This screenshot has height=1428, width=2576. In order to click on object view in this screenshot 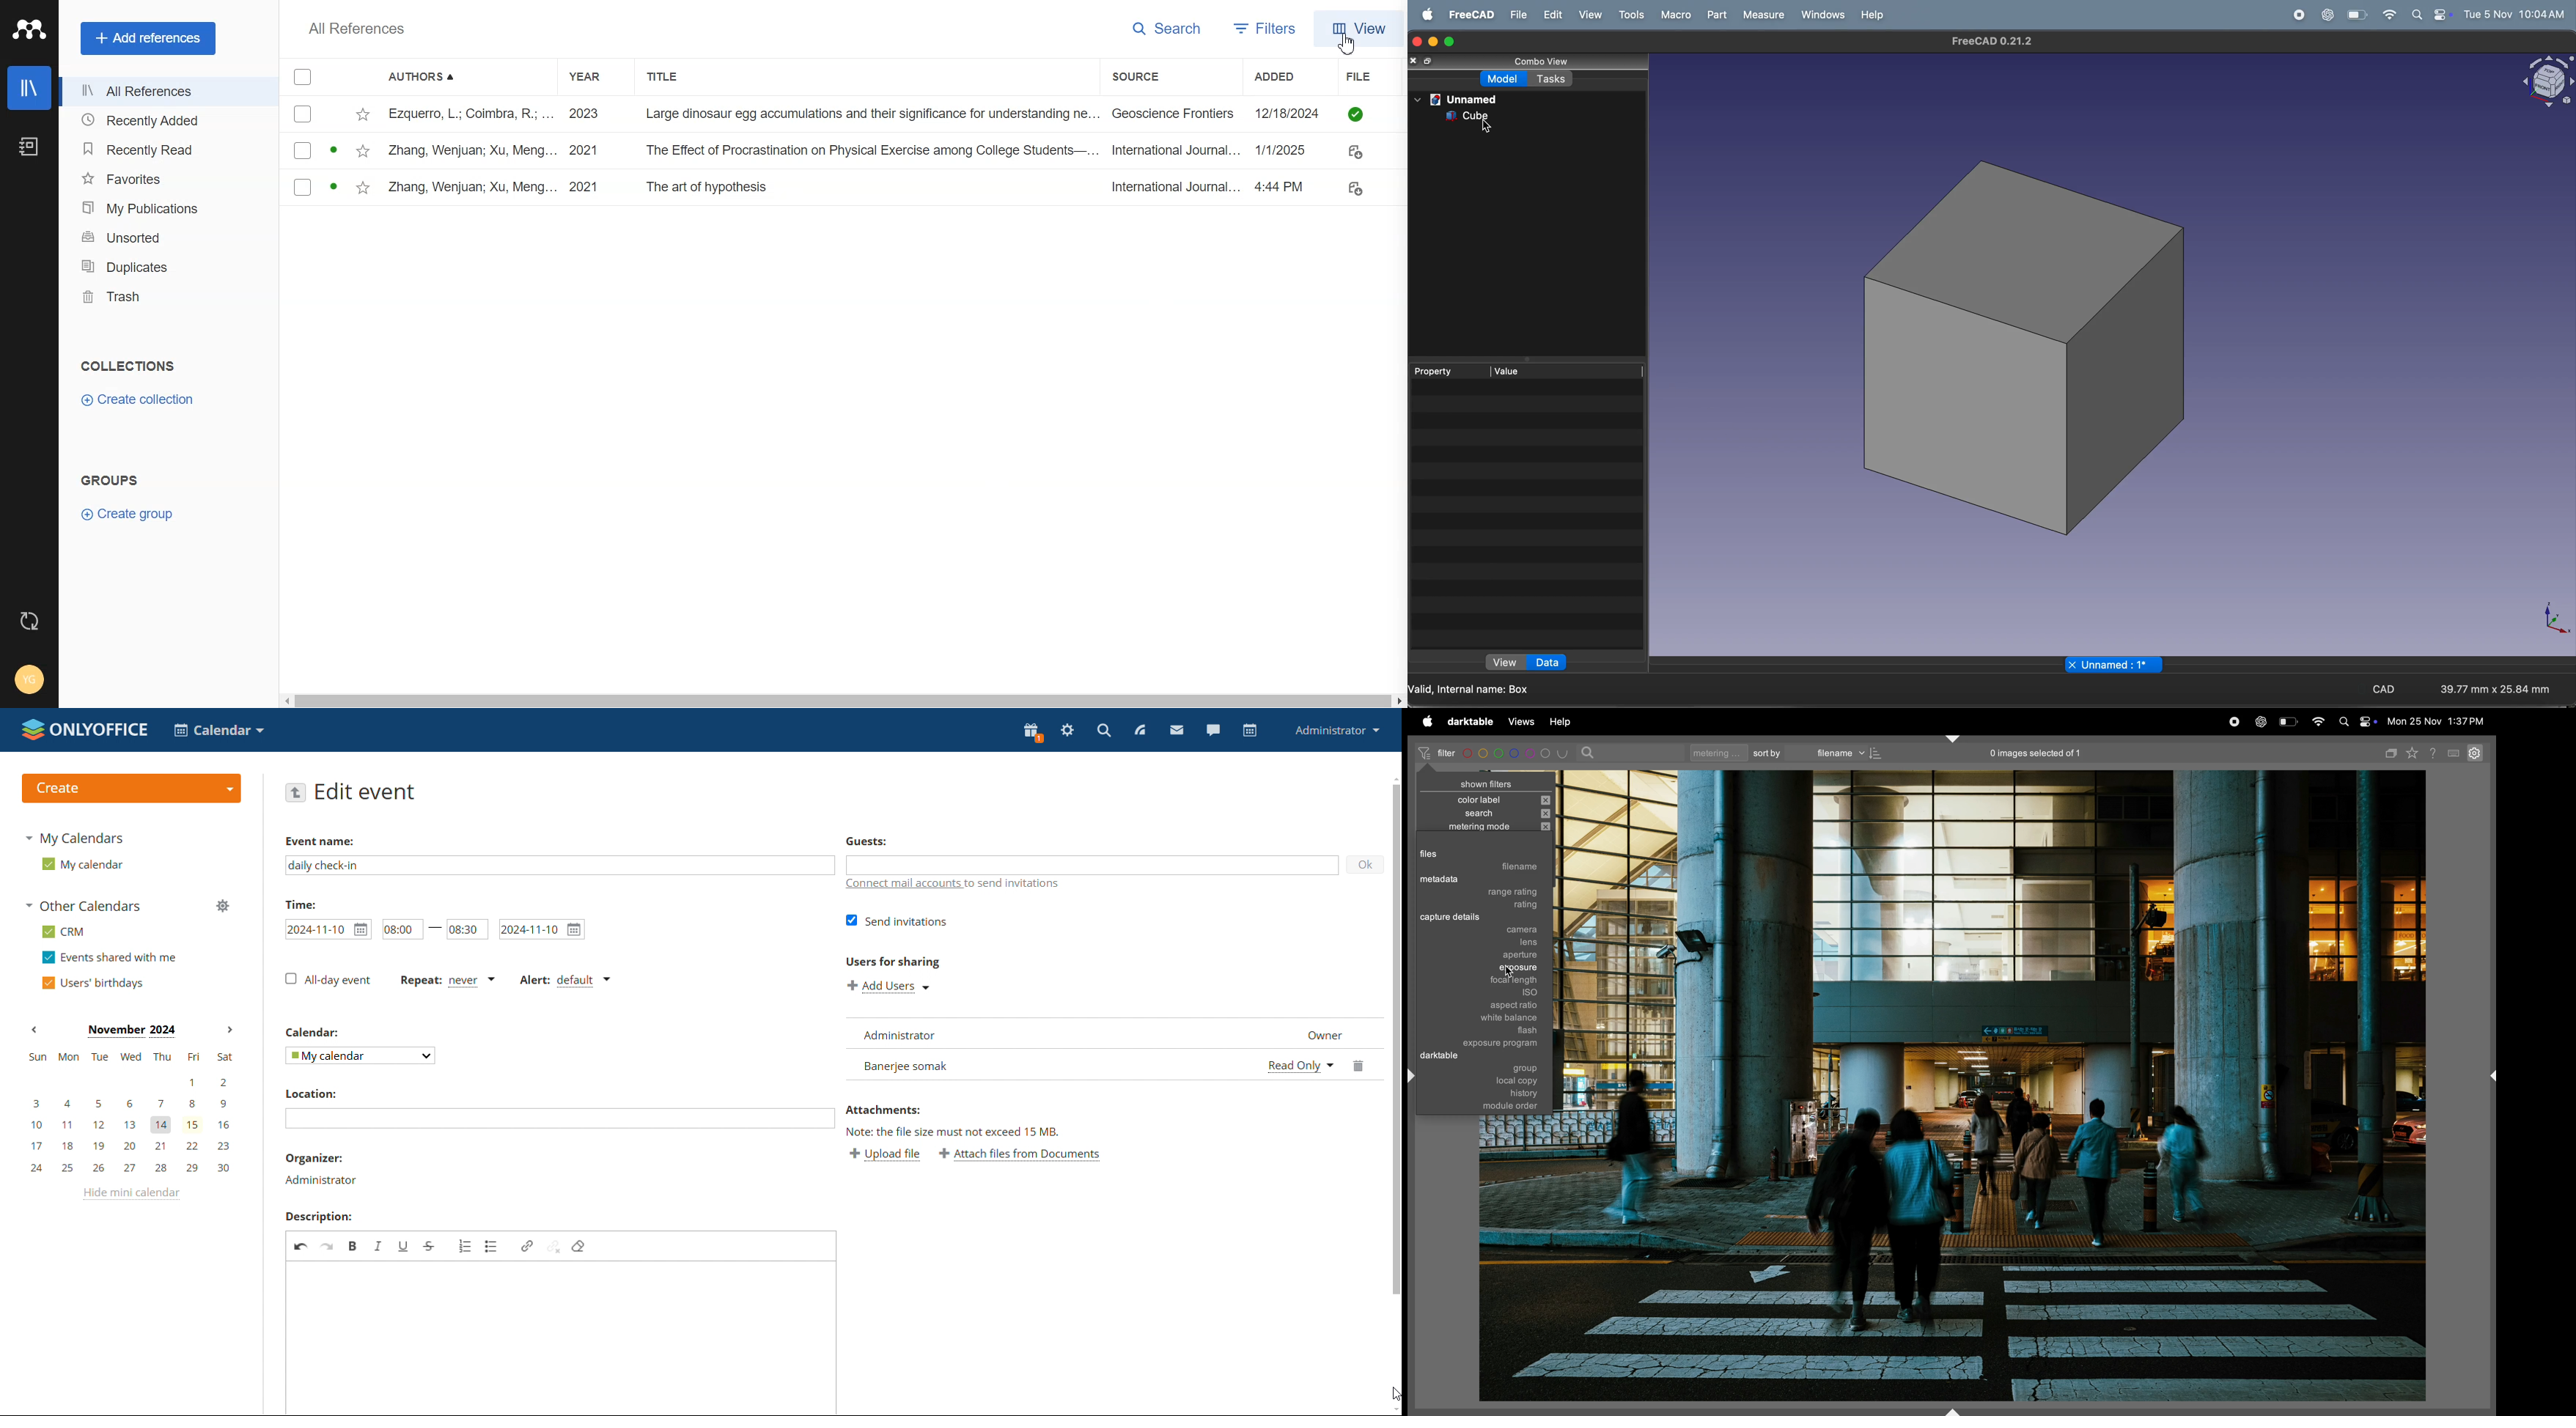, I will do `click(2544, 82)`.